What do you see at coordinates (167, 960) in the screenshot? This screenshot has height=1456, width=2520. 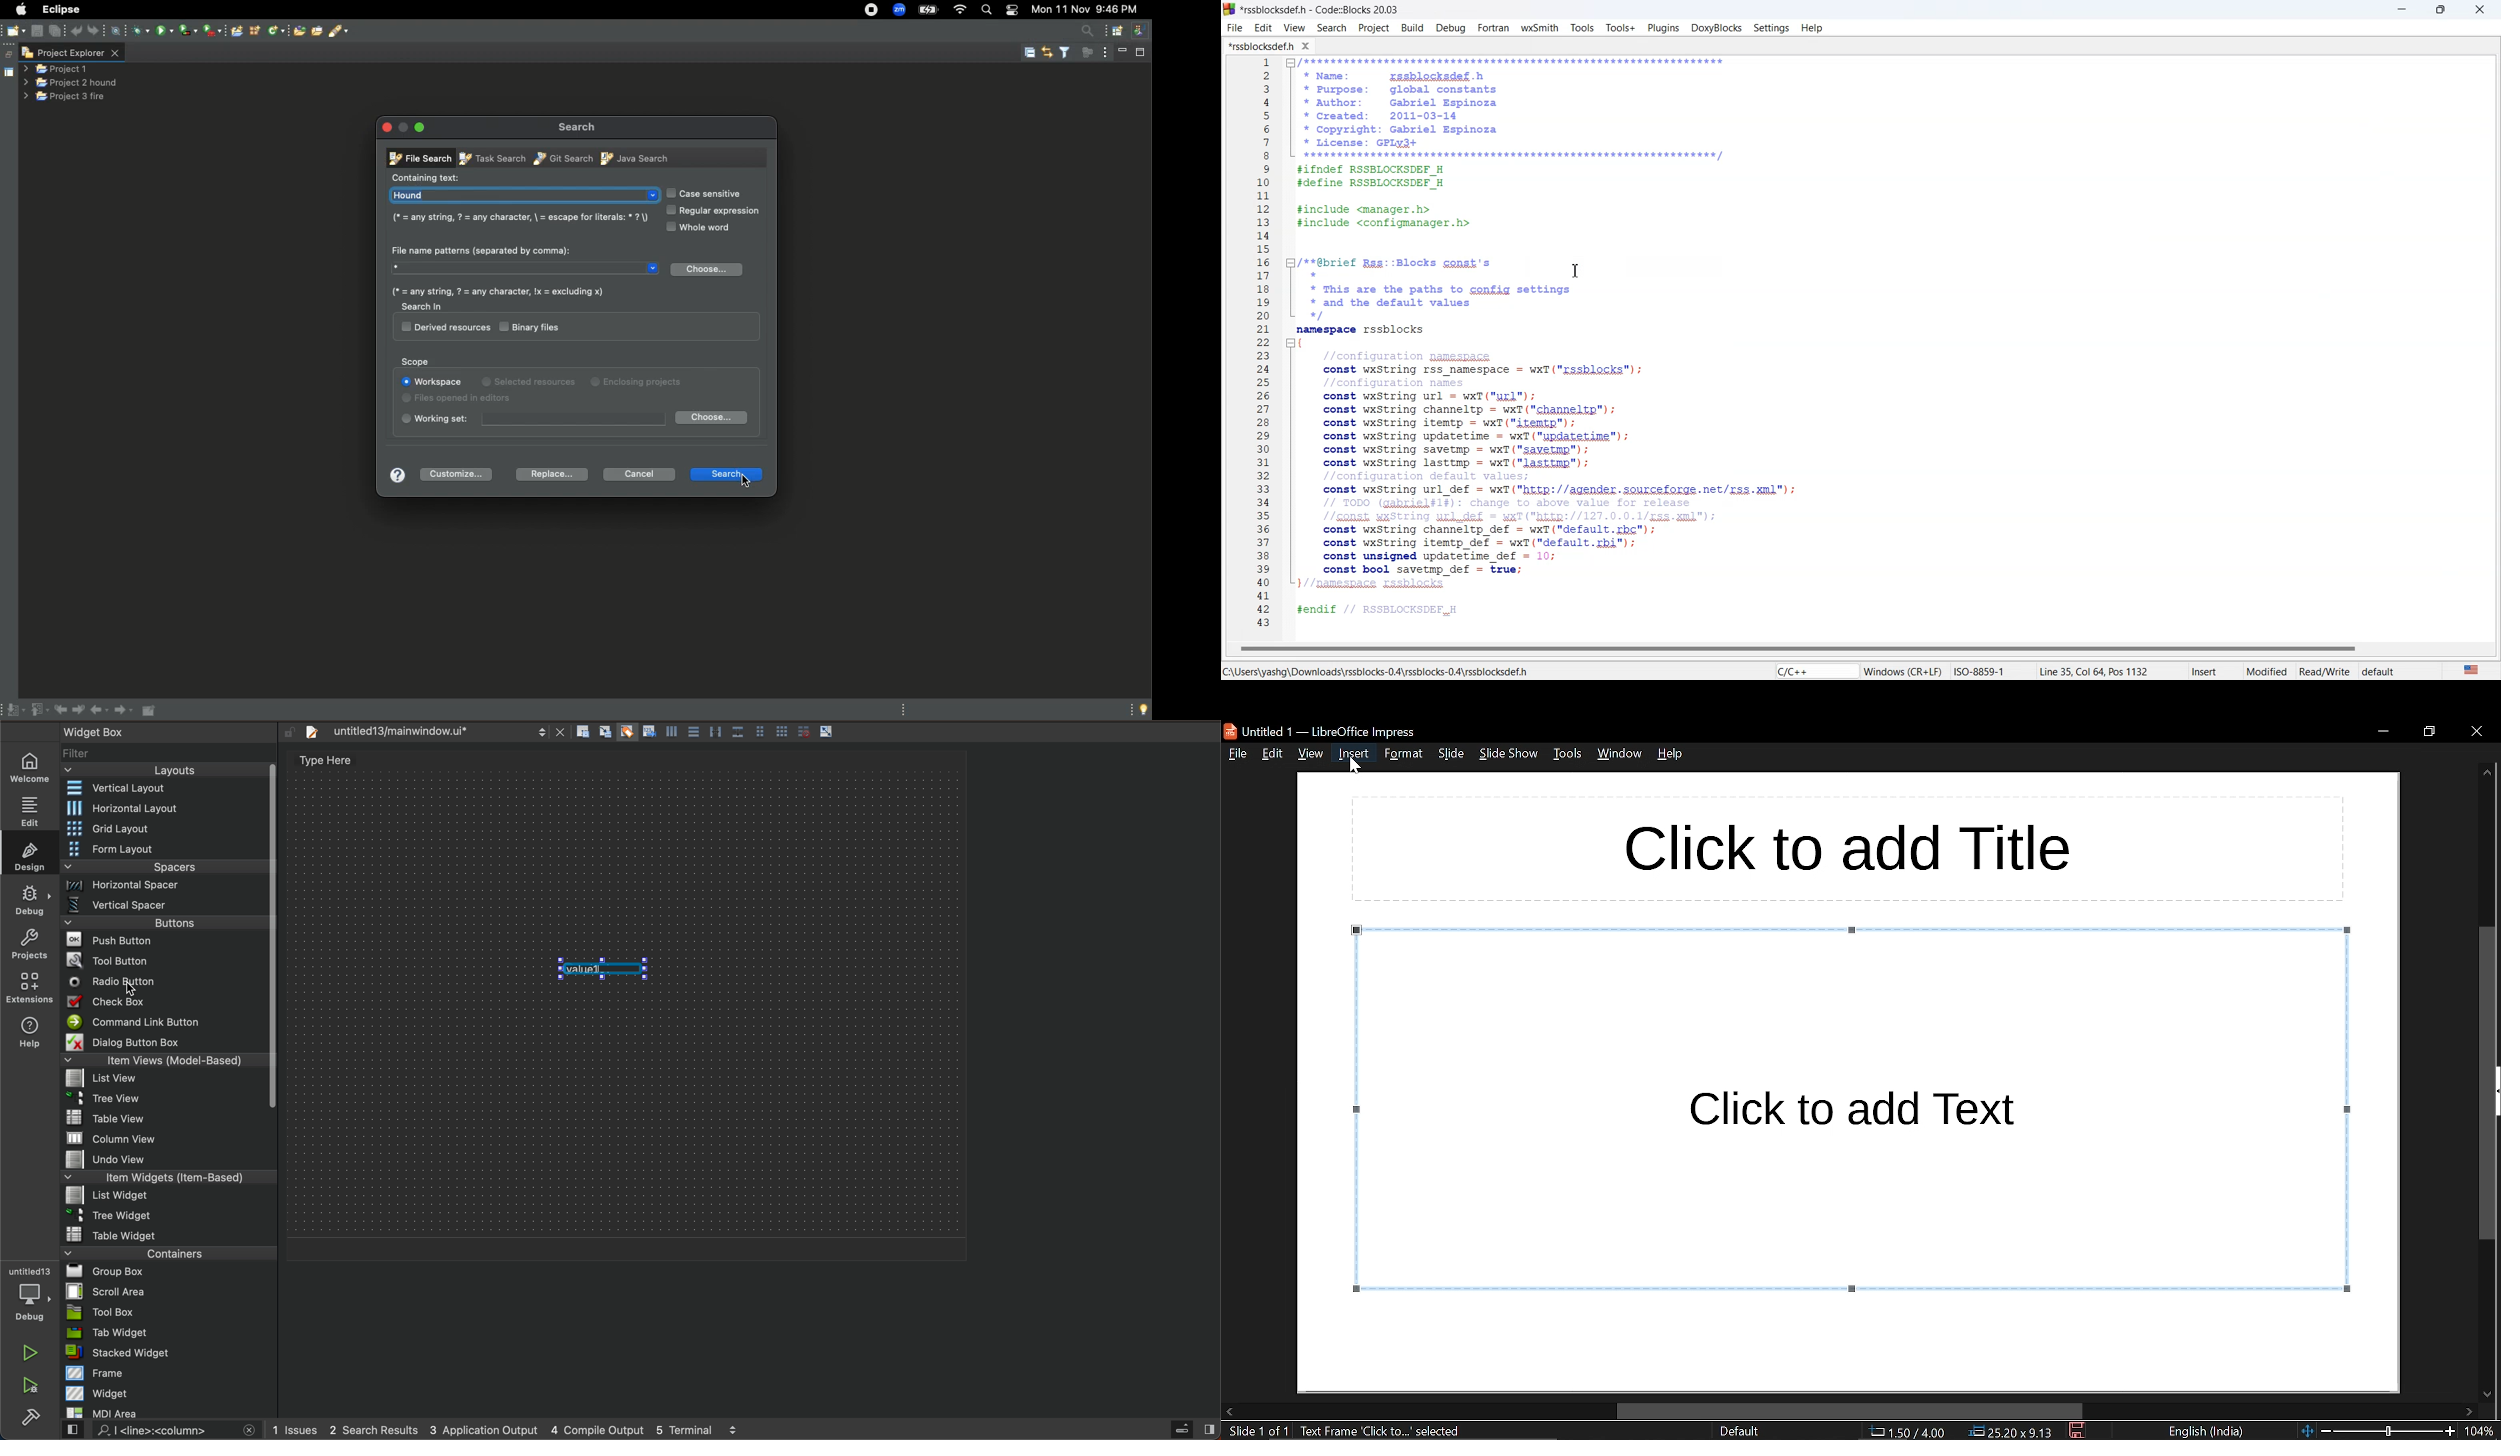 I see `tool button` at bounding box center [167, 960].